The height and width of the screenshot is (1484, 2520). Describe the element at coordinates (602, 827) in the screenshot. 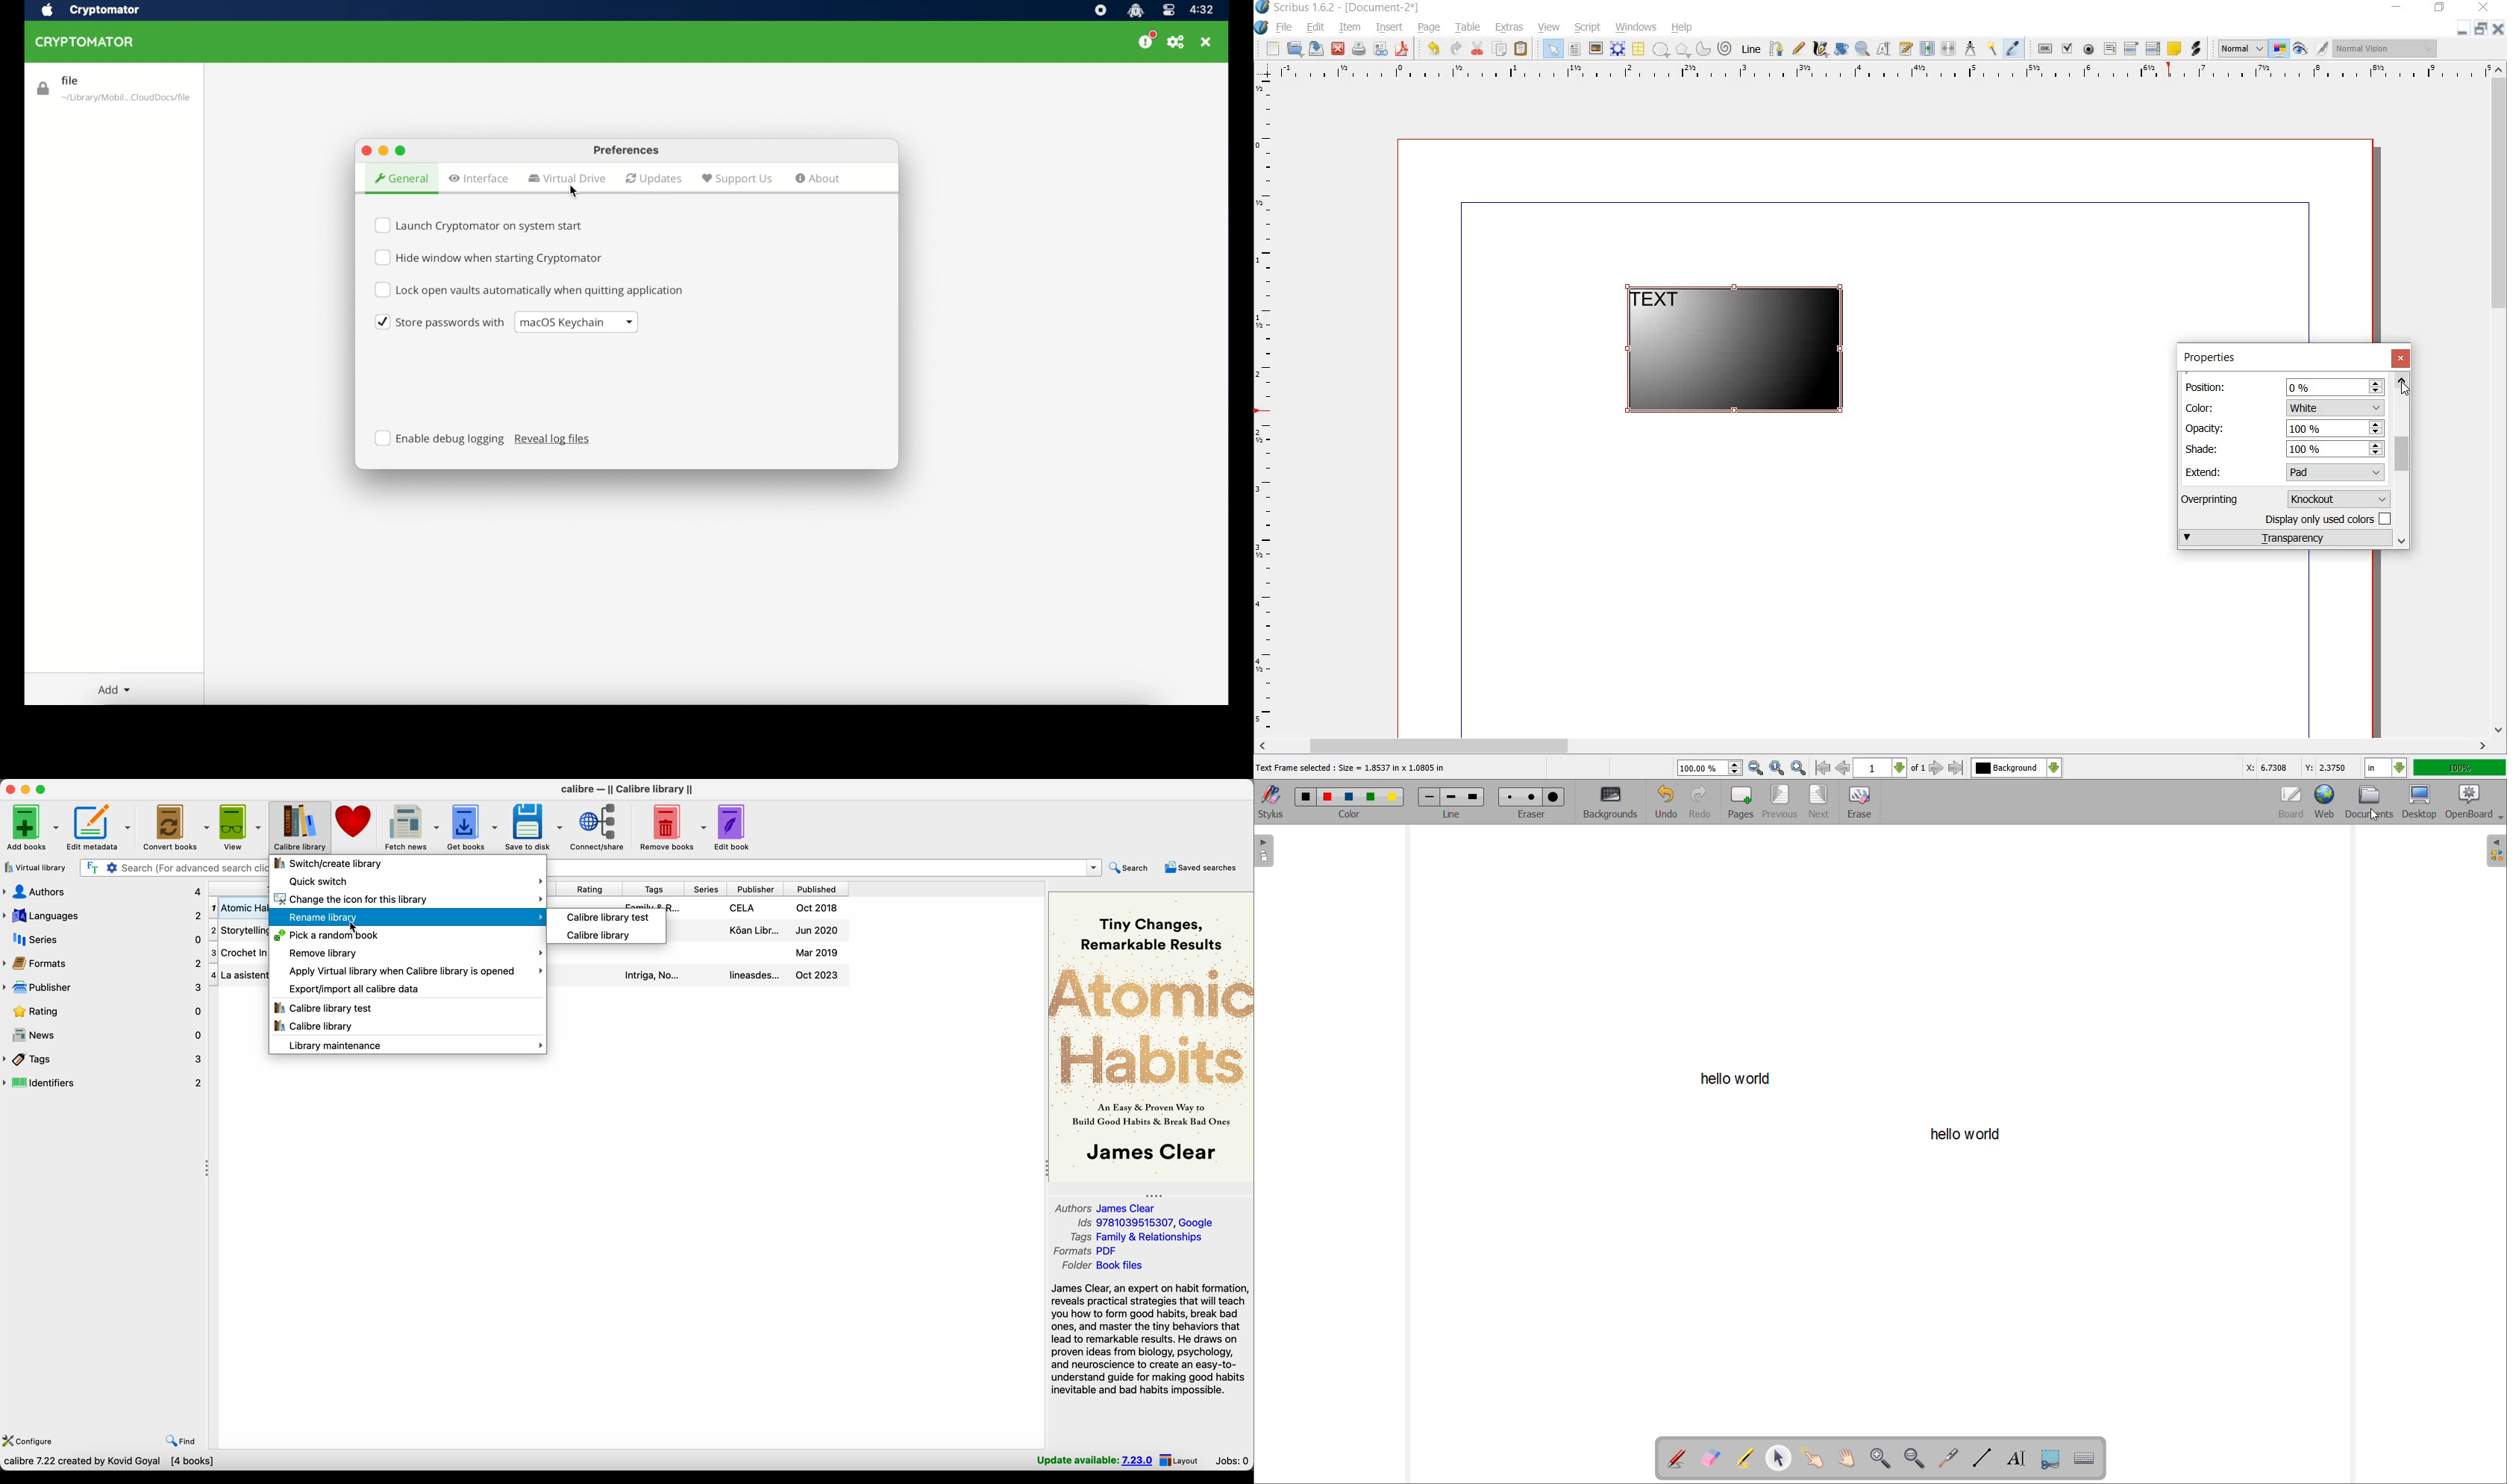

I see `connect/share` at that location.